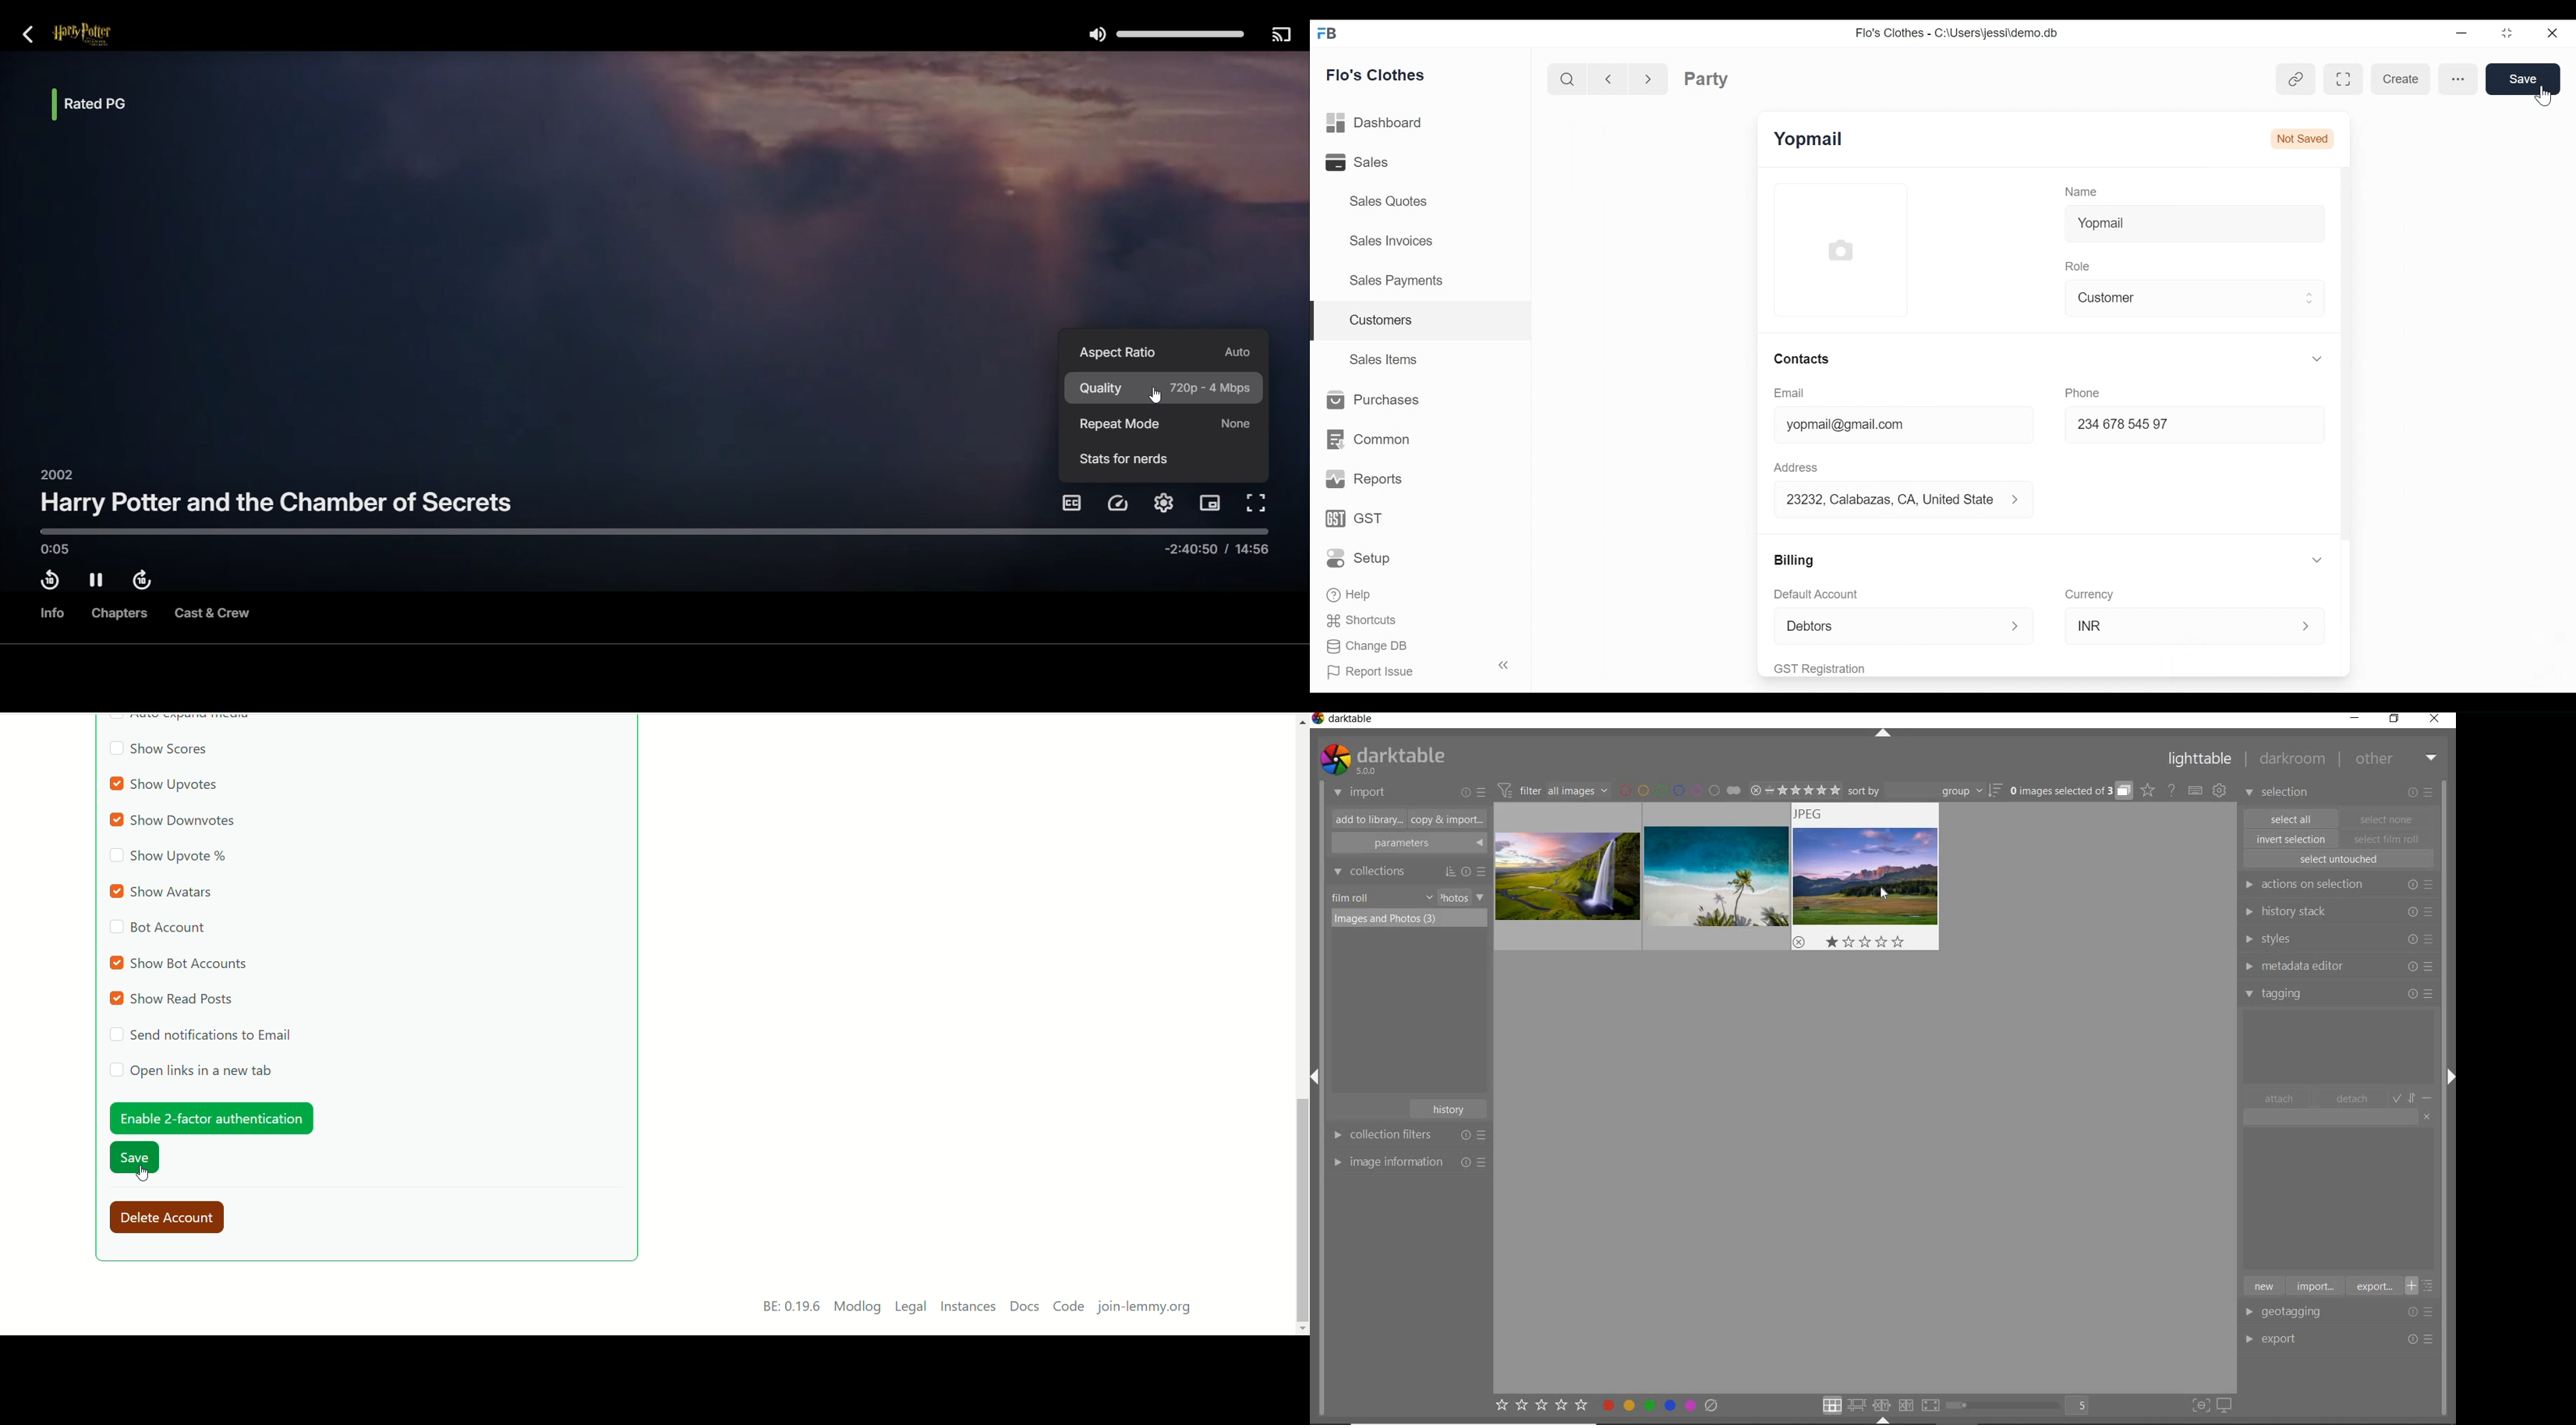 The width and height of the screenshot is (2576, 1428). I want to click on help online, so click(2172, 790).